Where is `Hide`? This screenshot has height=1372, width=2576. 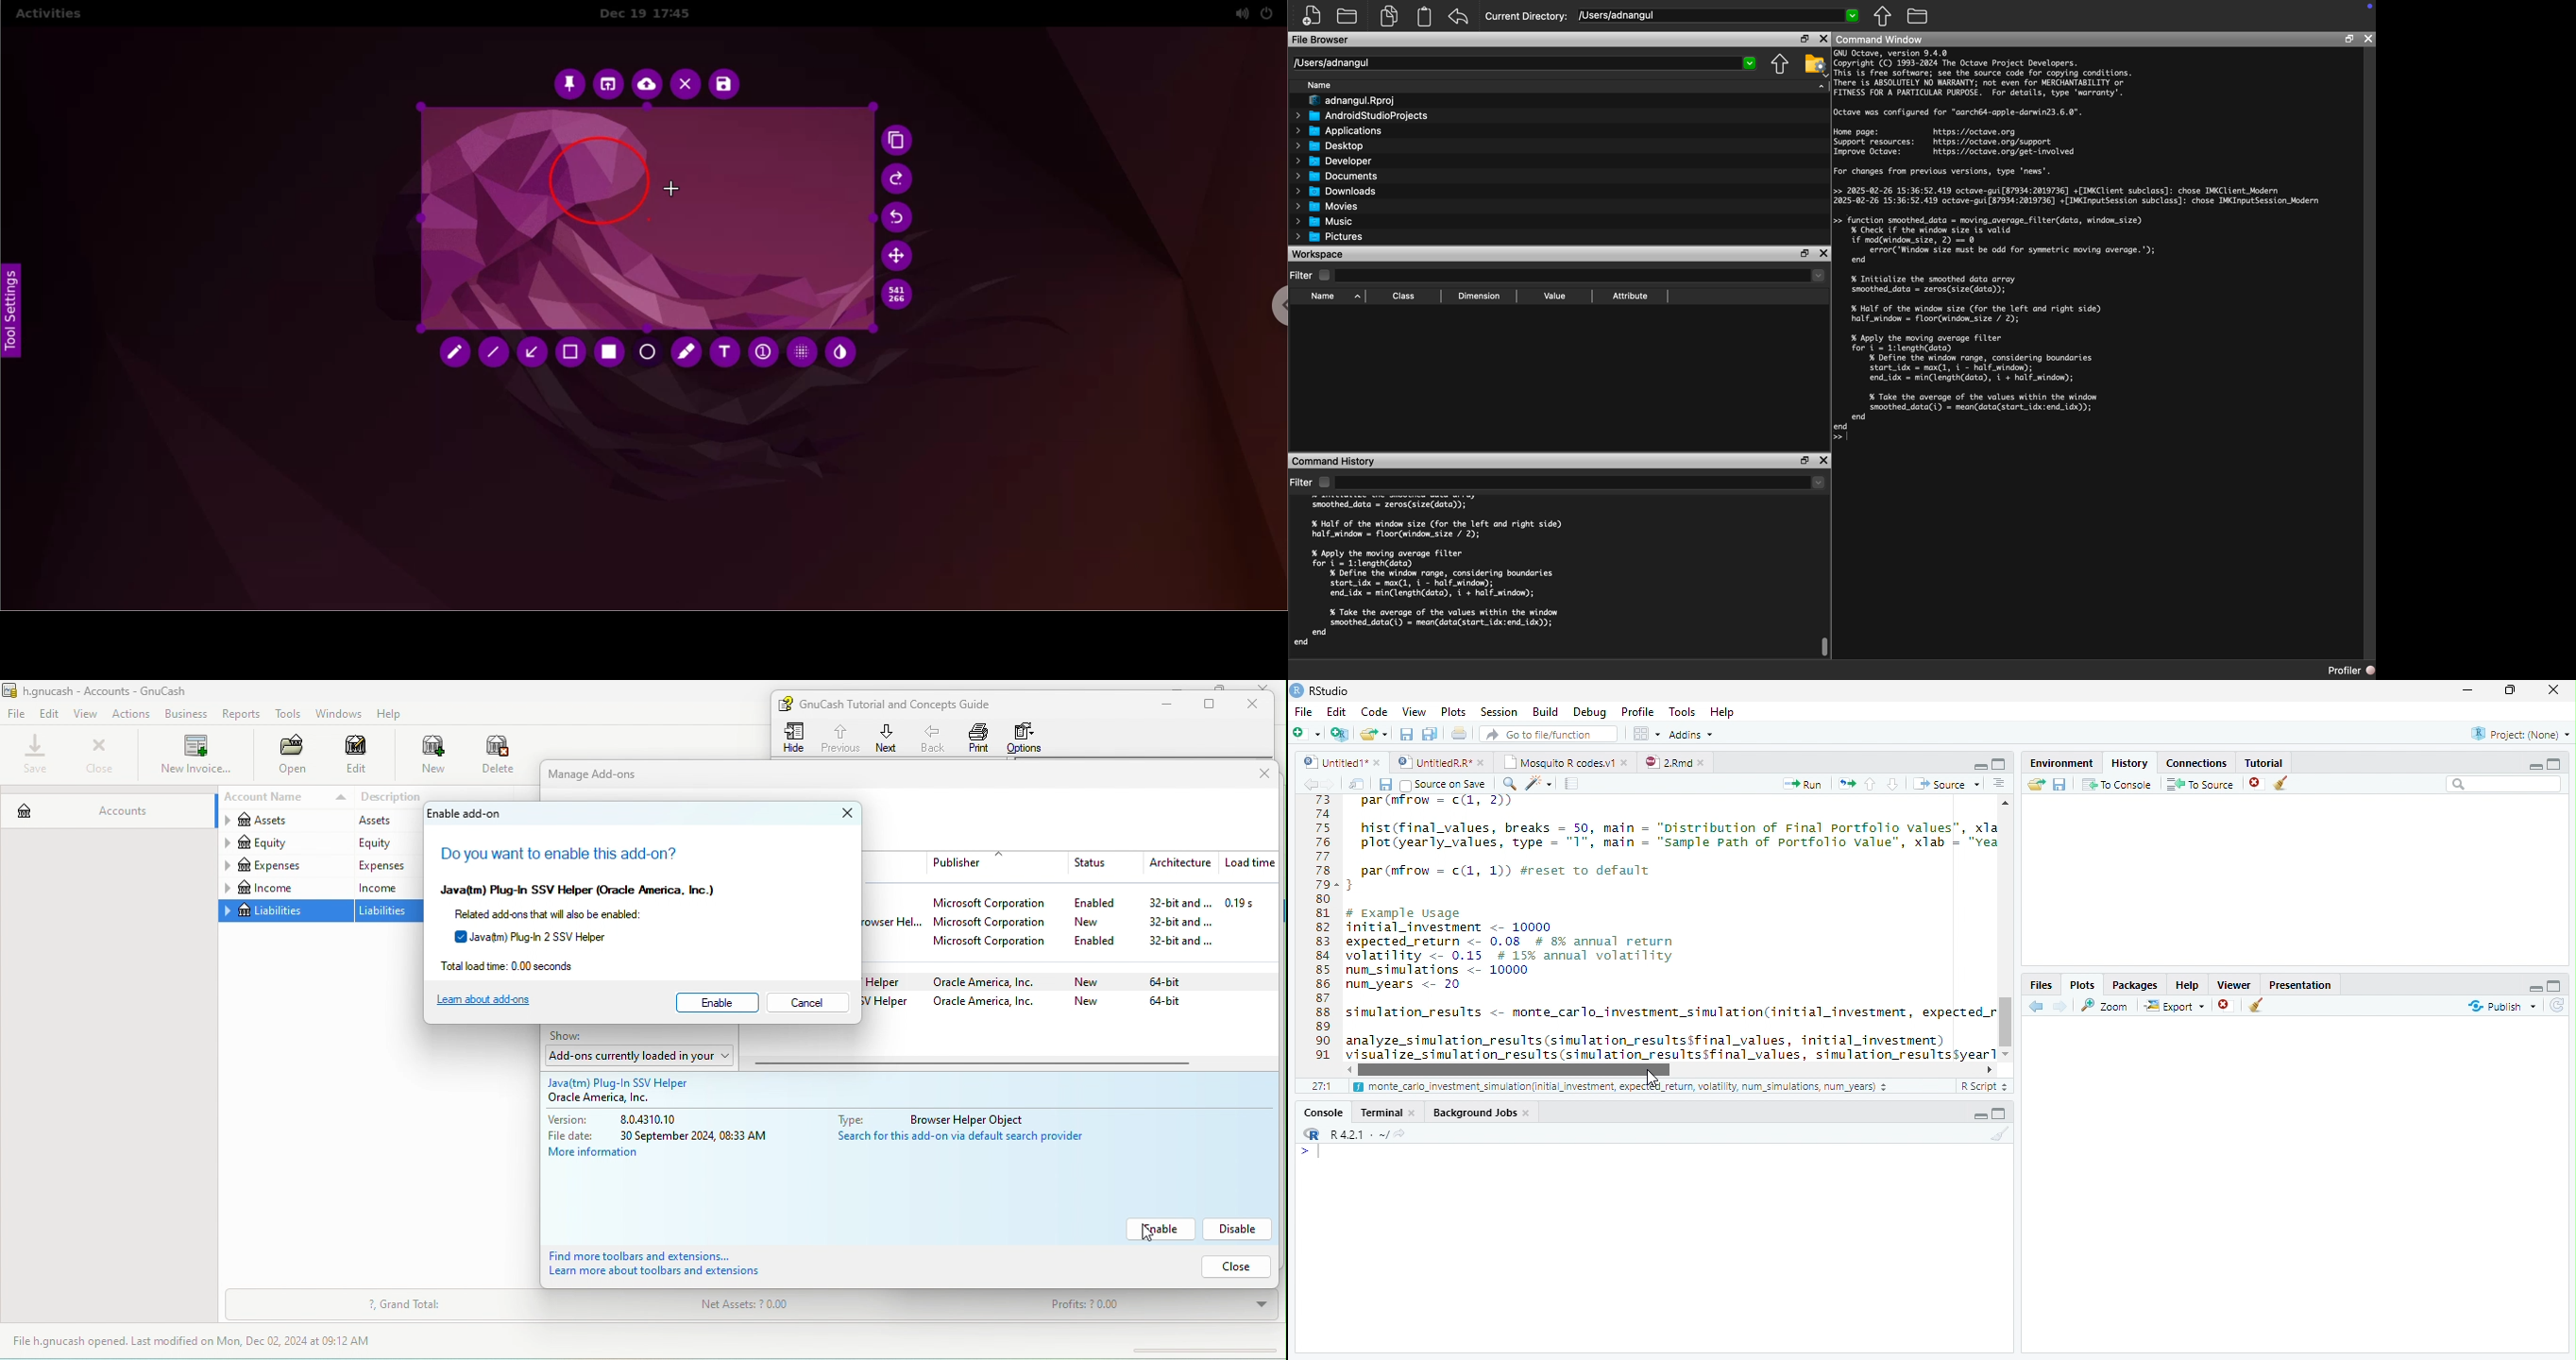 Hide is located at coordinates (2534, 986).